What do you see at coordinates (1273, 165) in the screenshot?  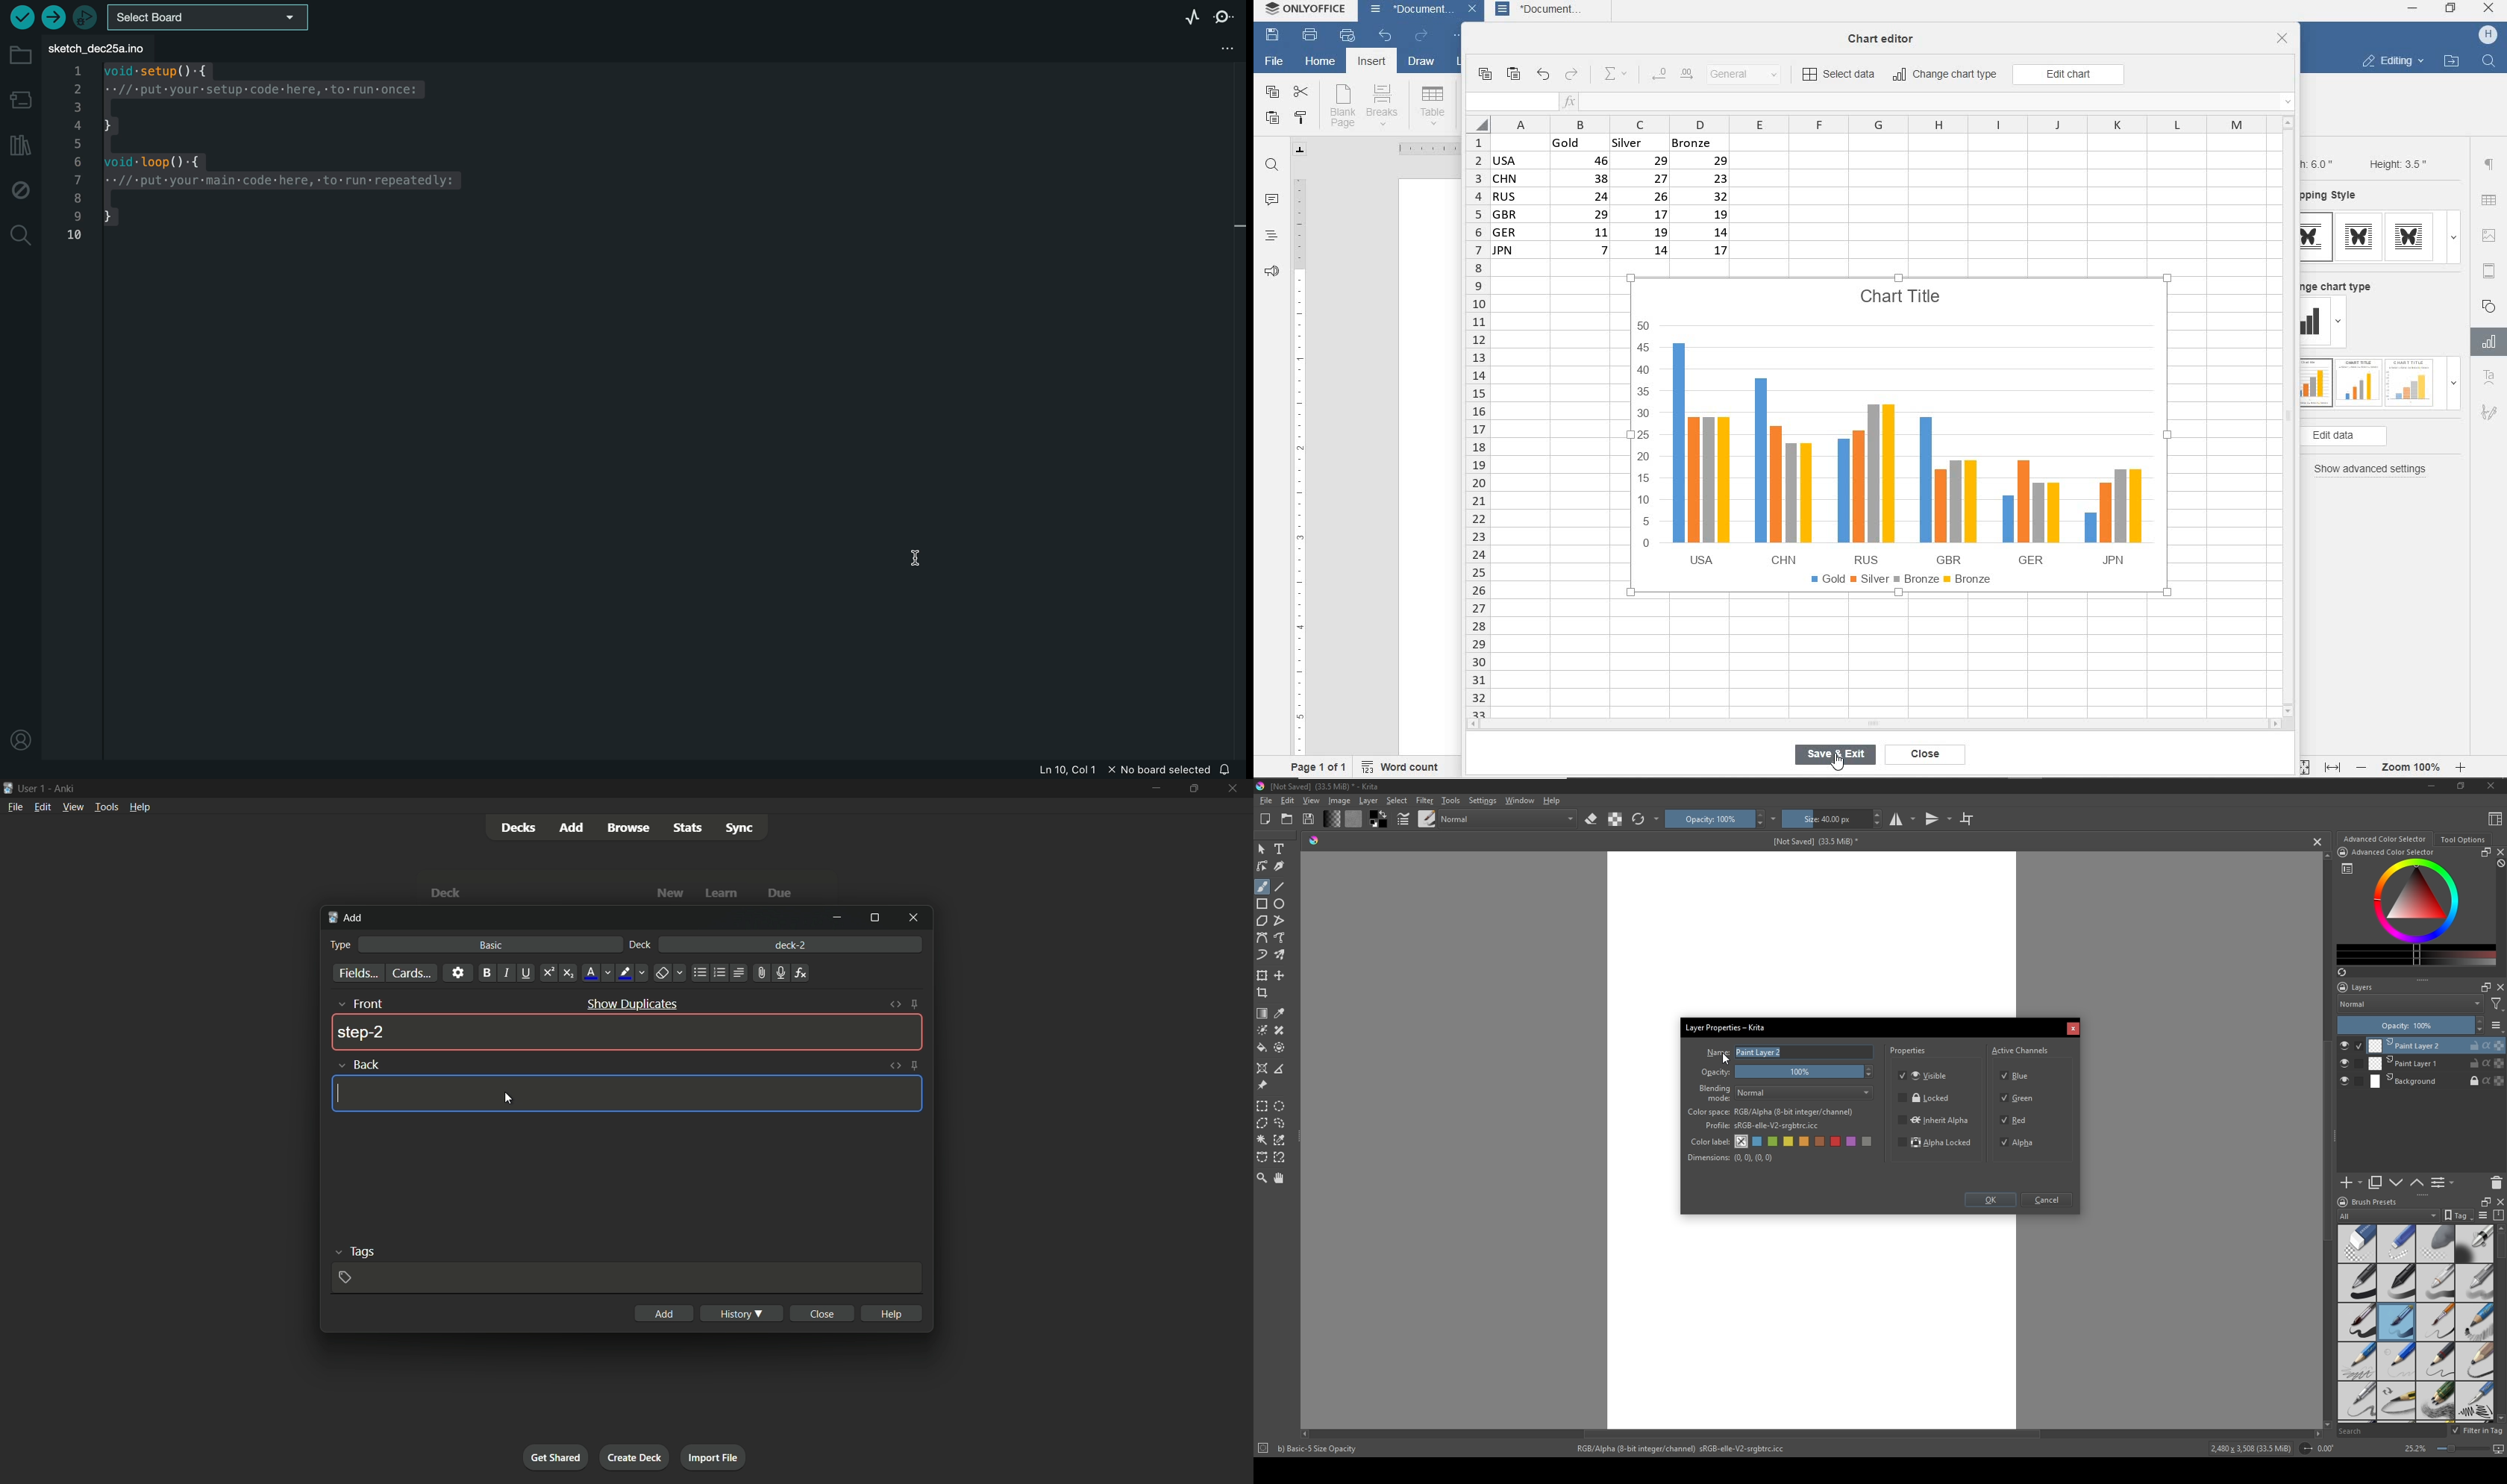 I see `find` at bounding box center [1273, 165].